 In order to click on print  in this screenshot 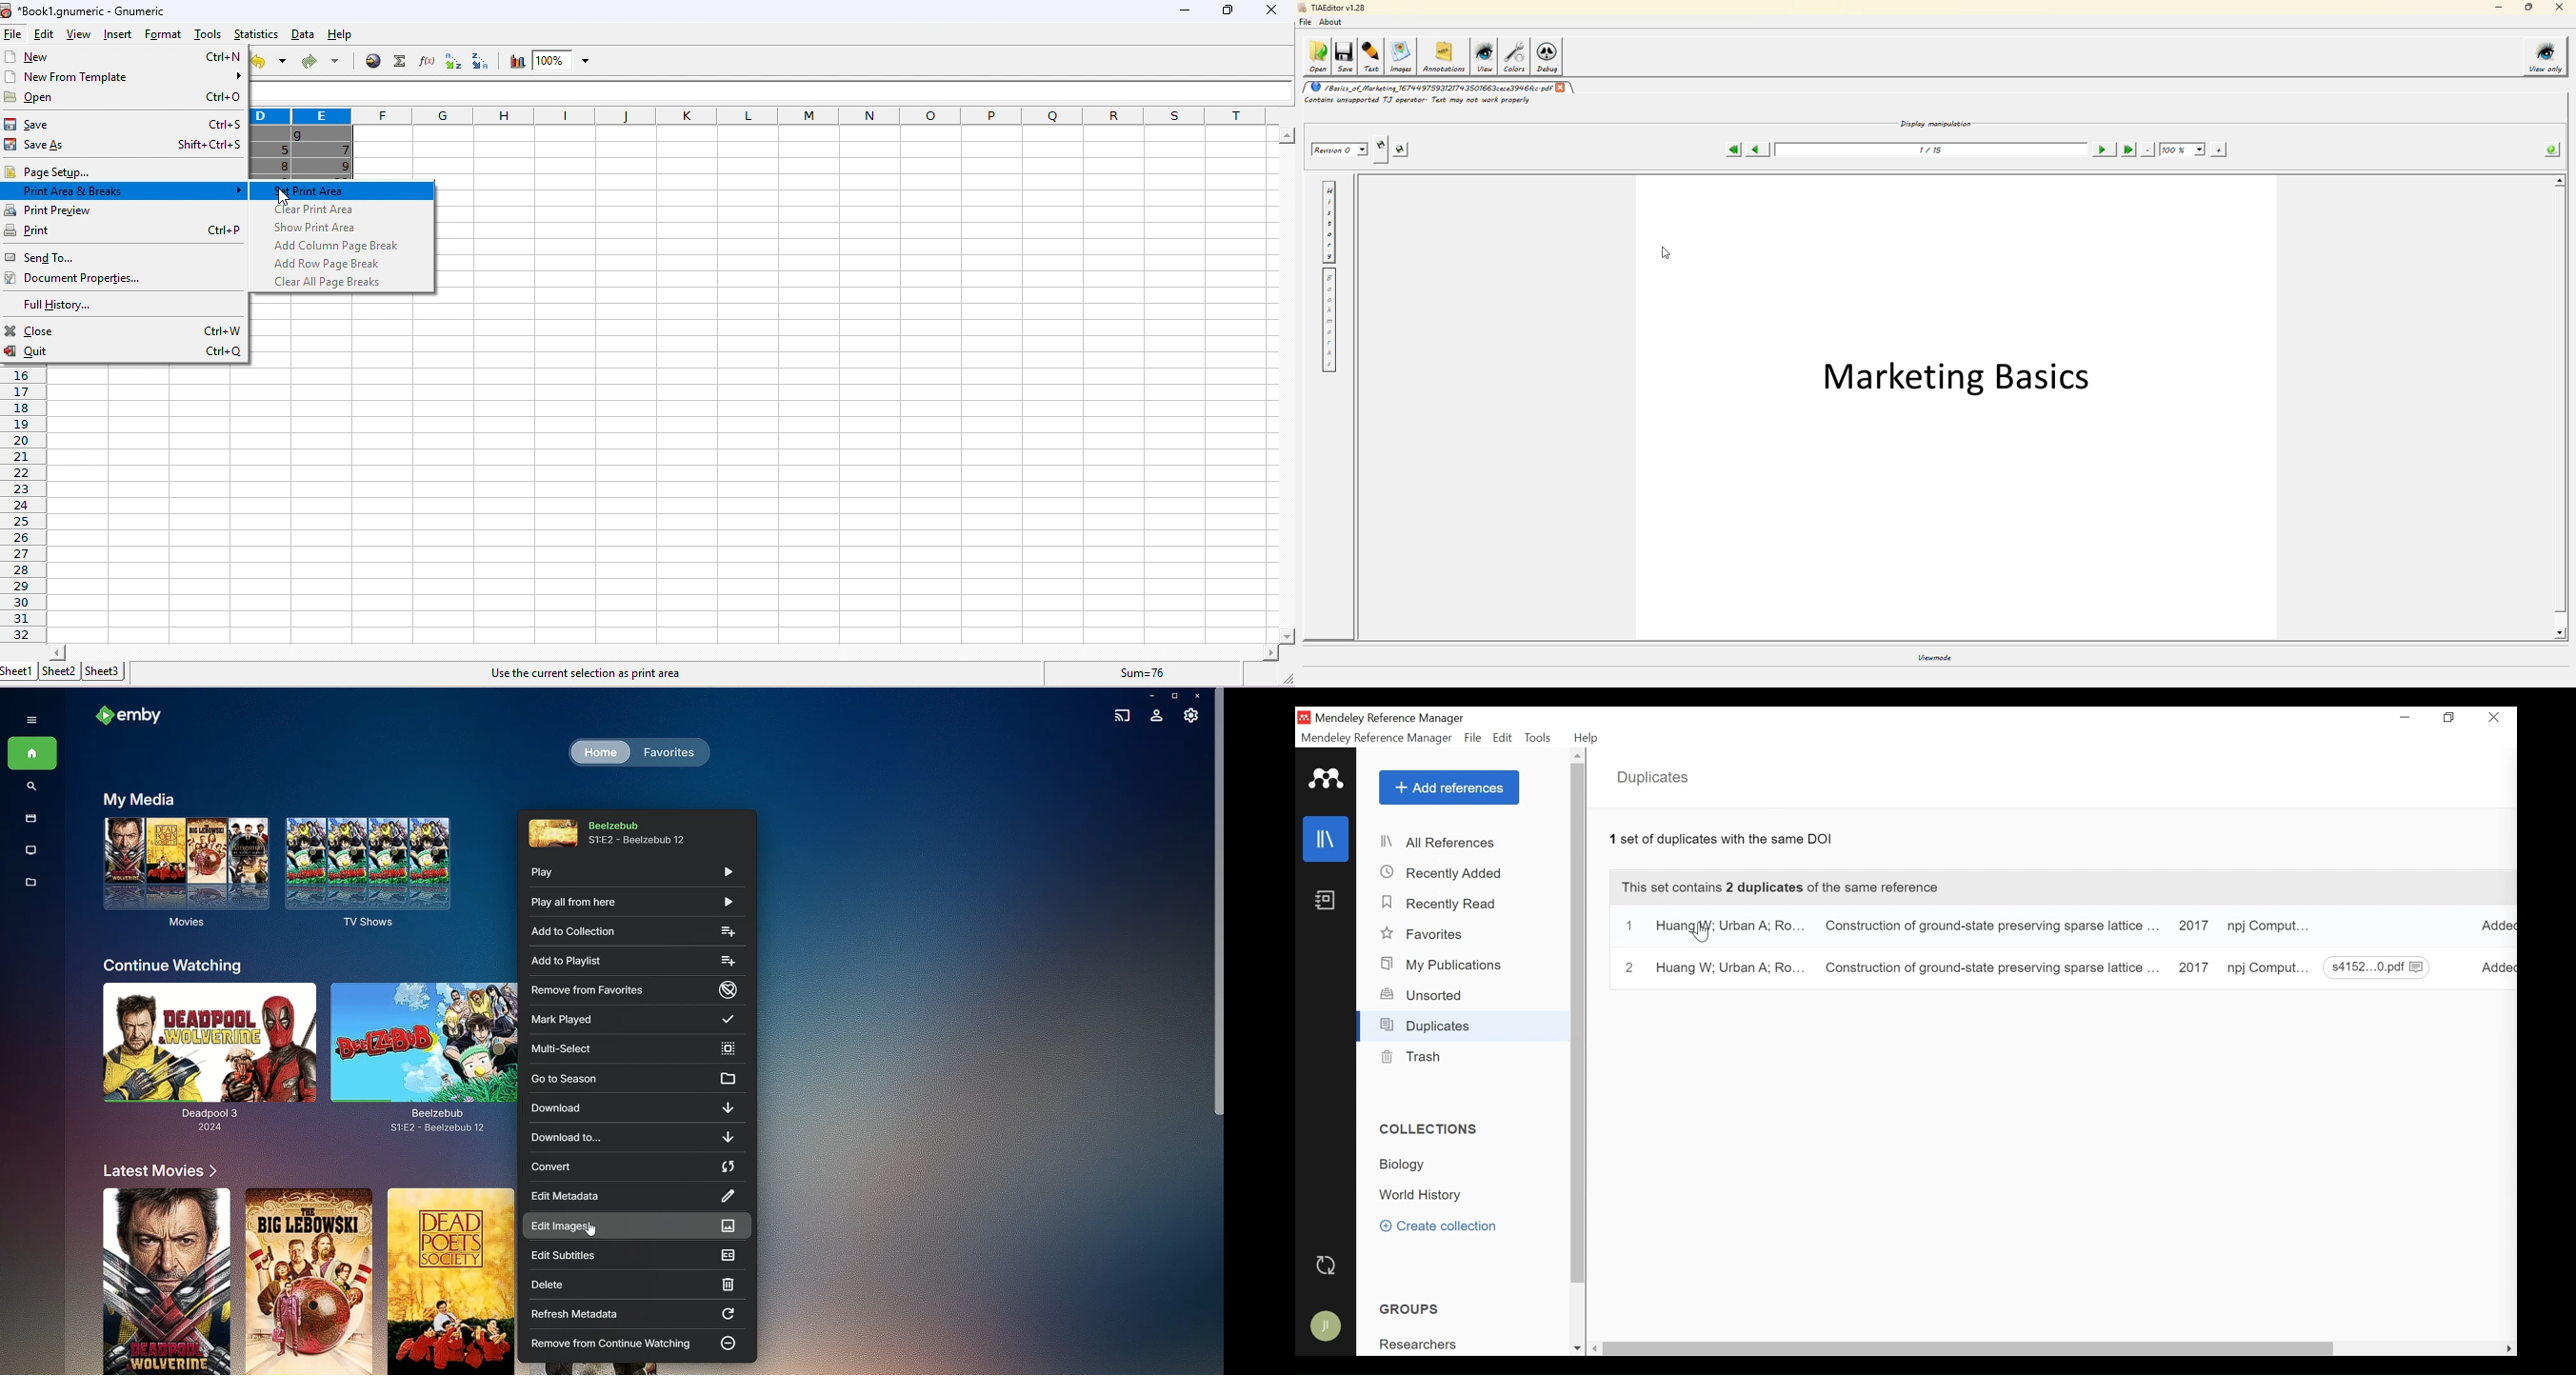, I will do `click(123, 231)`.